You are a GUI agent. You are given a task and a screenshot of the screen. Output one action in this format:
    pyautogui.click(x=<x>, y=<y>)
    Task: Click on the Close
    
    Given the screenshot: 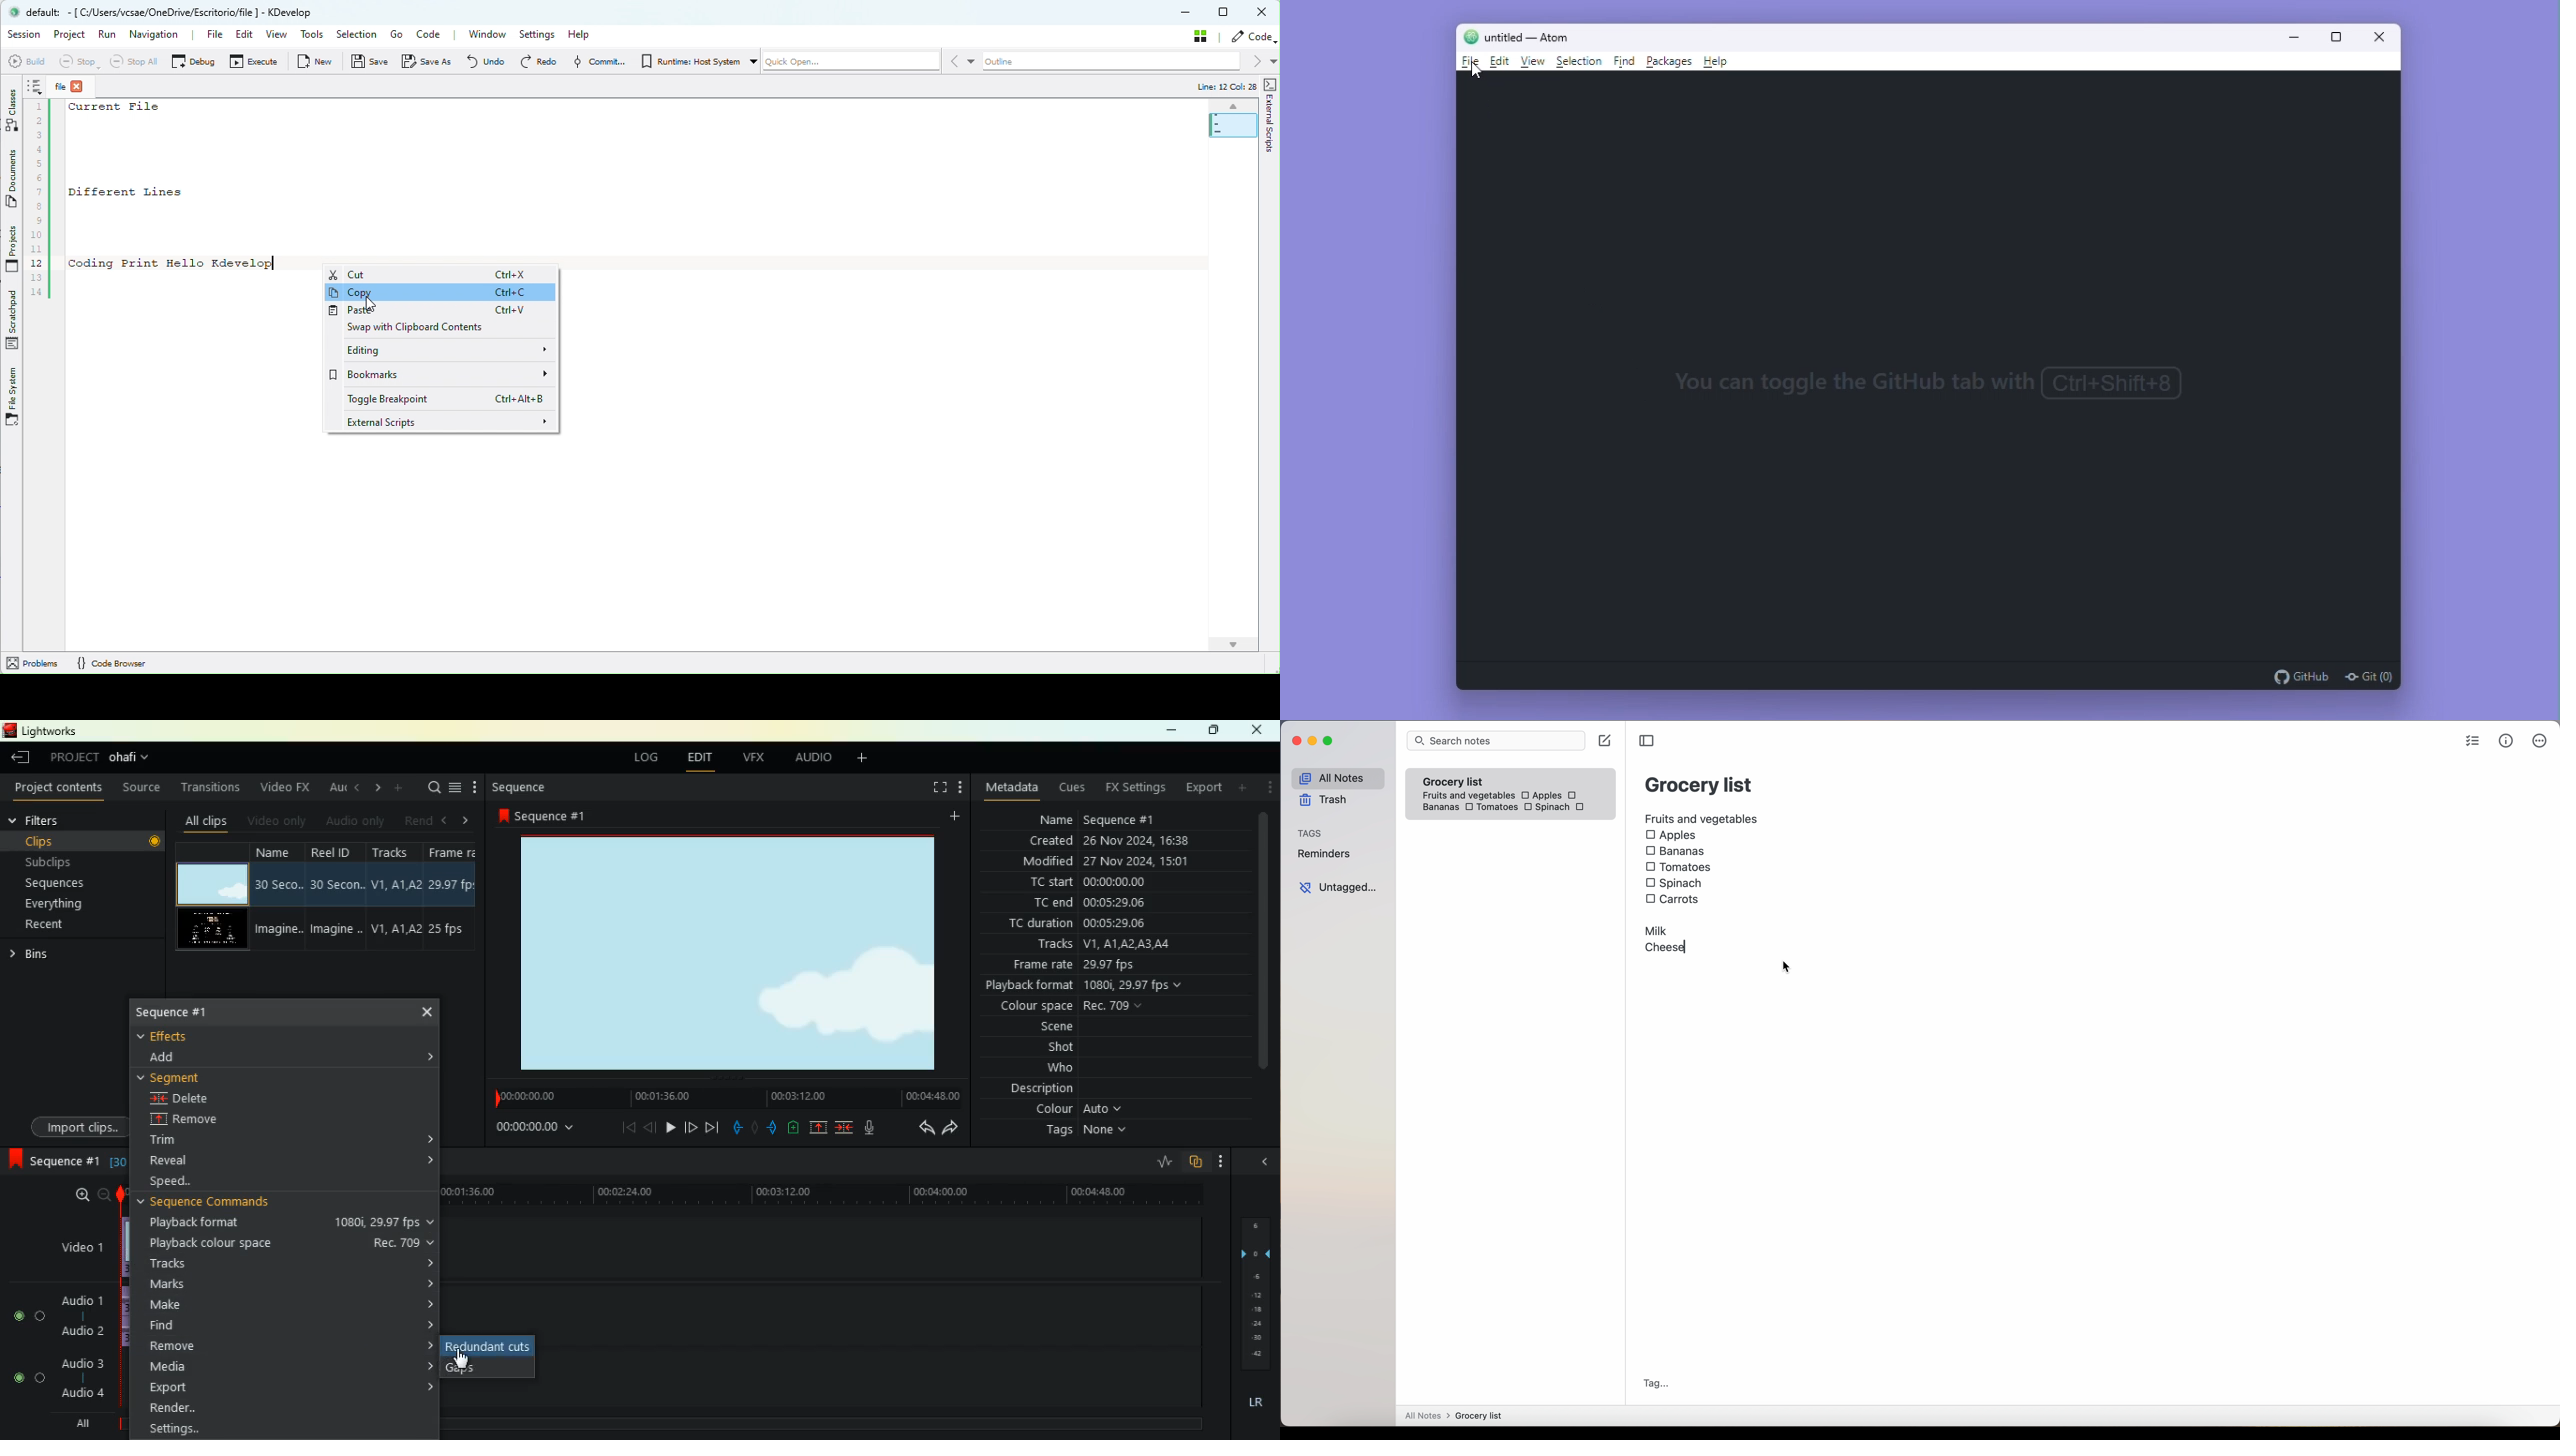 What is the action you would take?
    pyautogui.click(x=2374, y=38)
    